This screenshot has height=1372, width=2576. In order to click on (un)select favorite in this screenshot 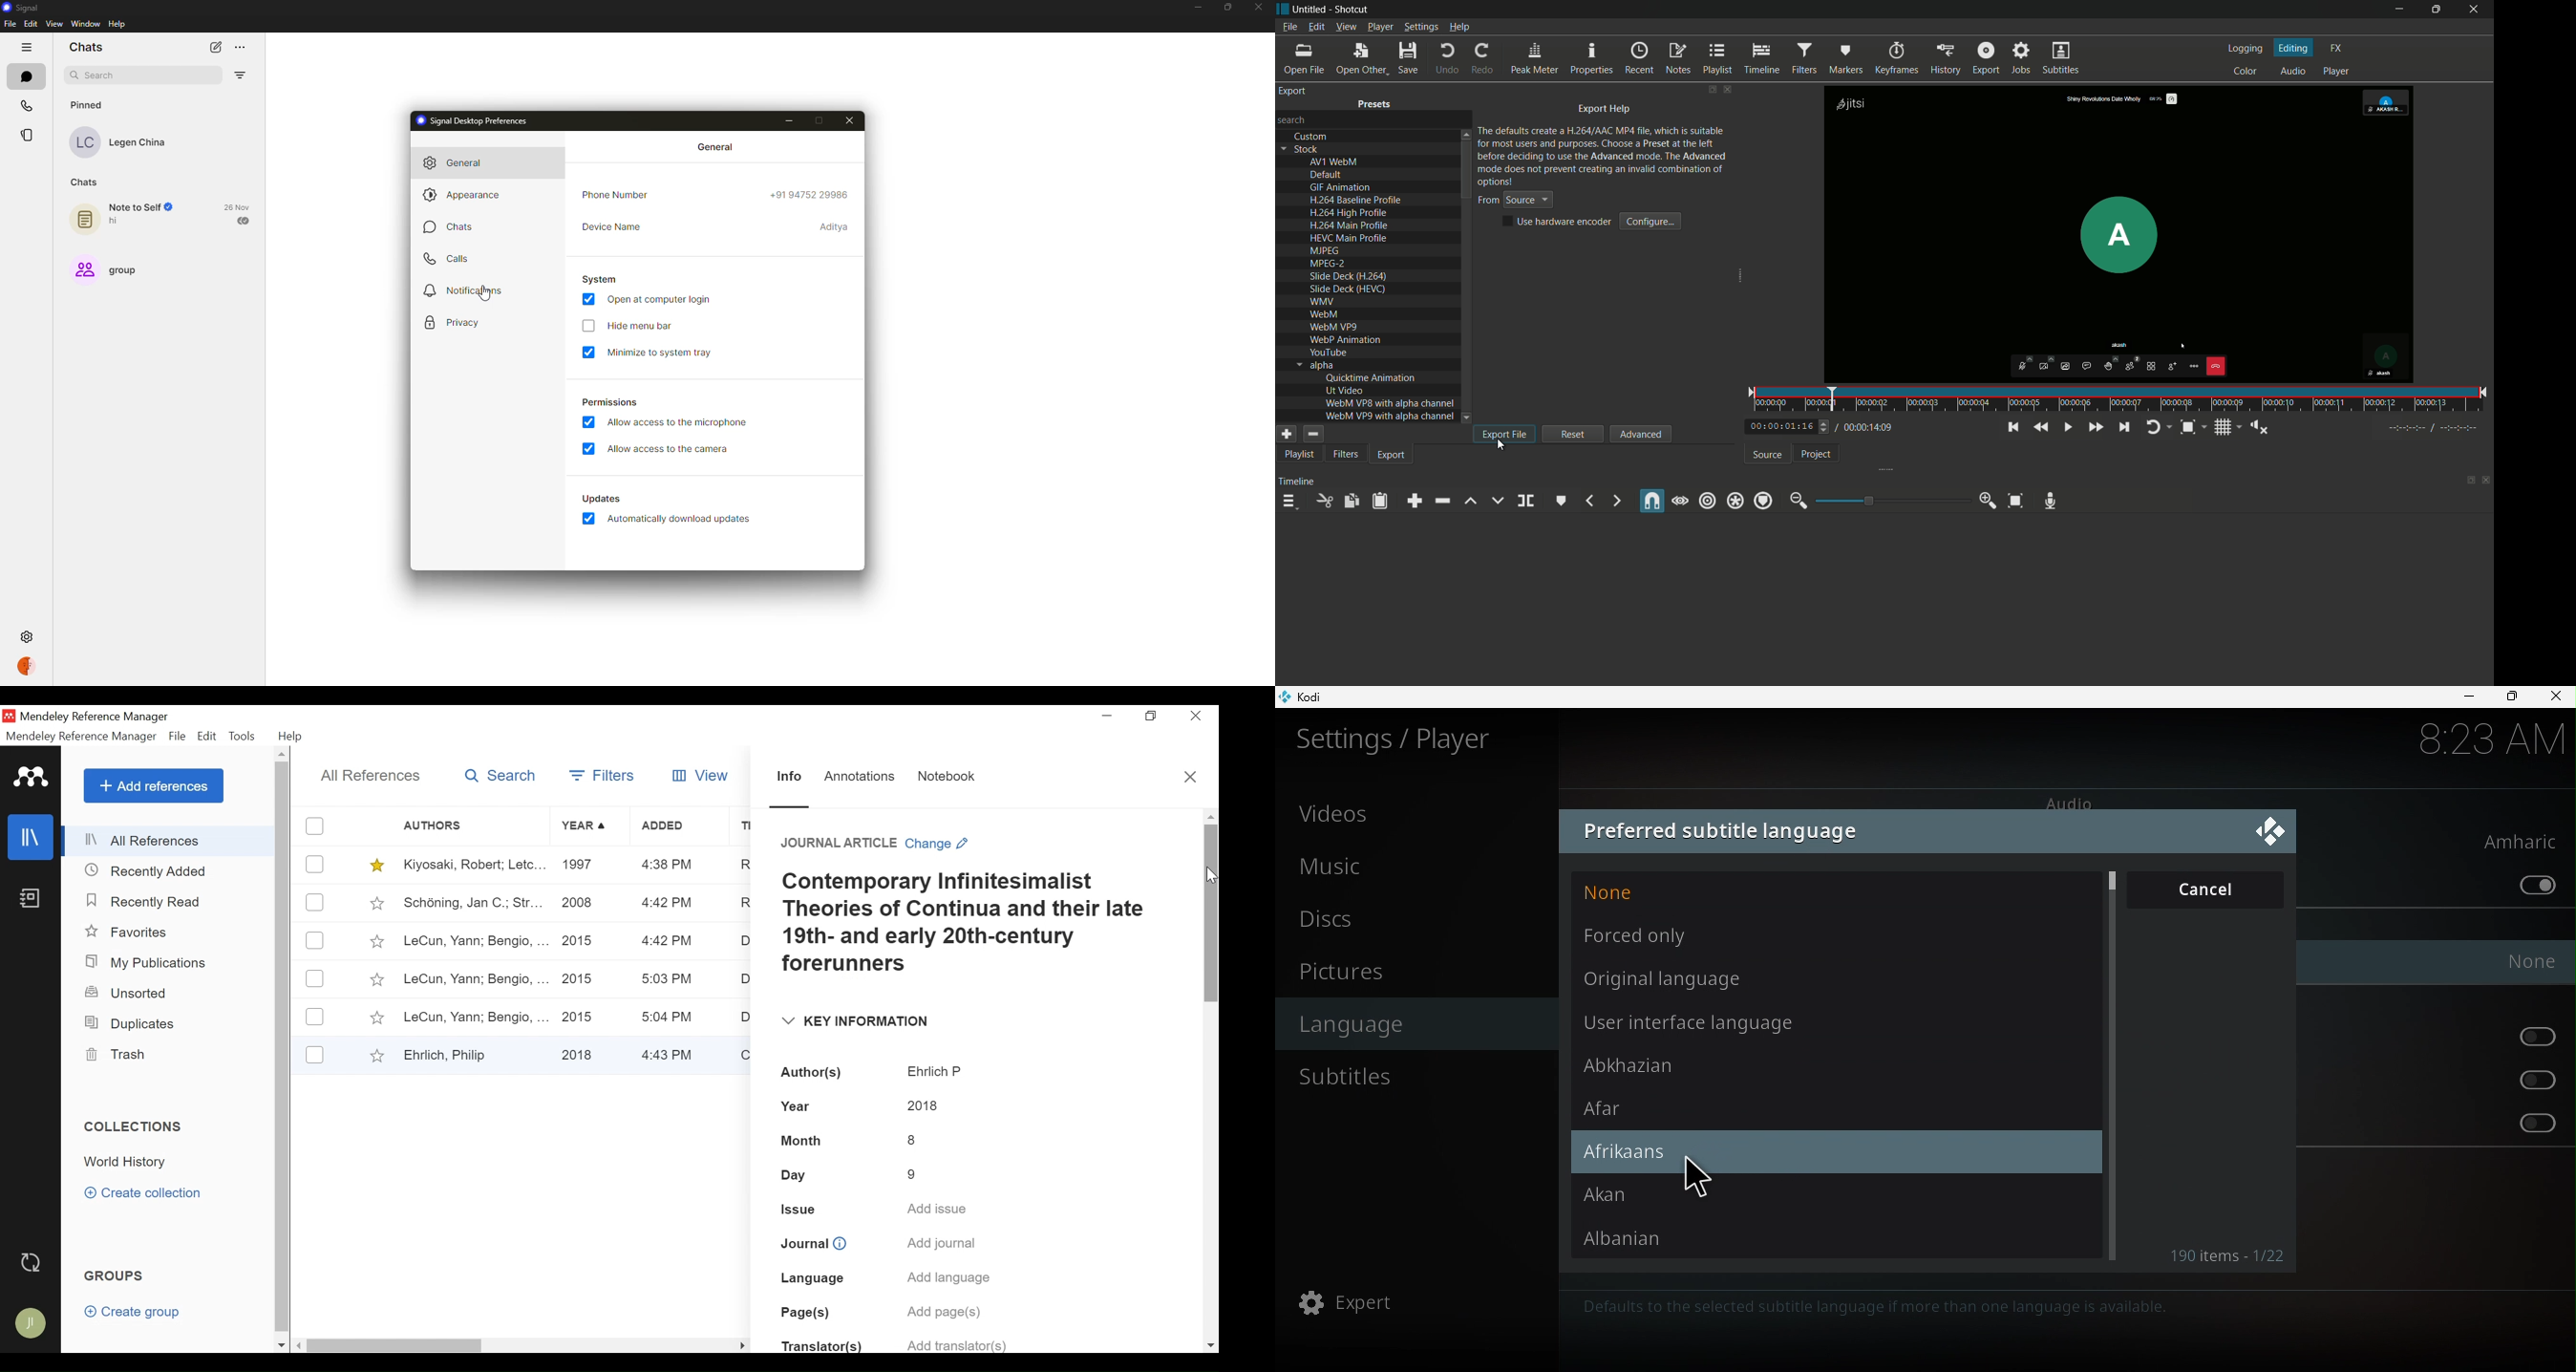, I will do `click(376, 941)`.